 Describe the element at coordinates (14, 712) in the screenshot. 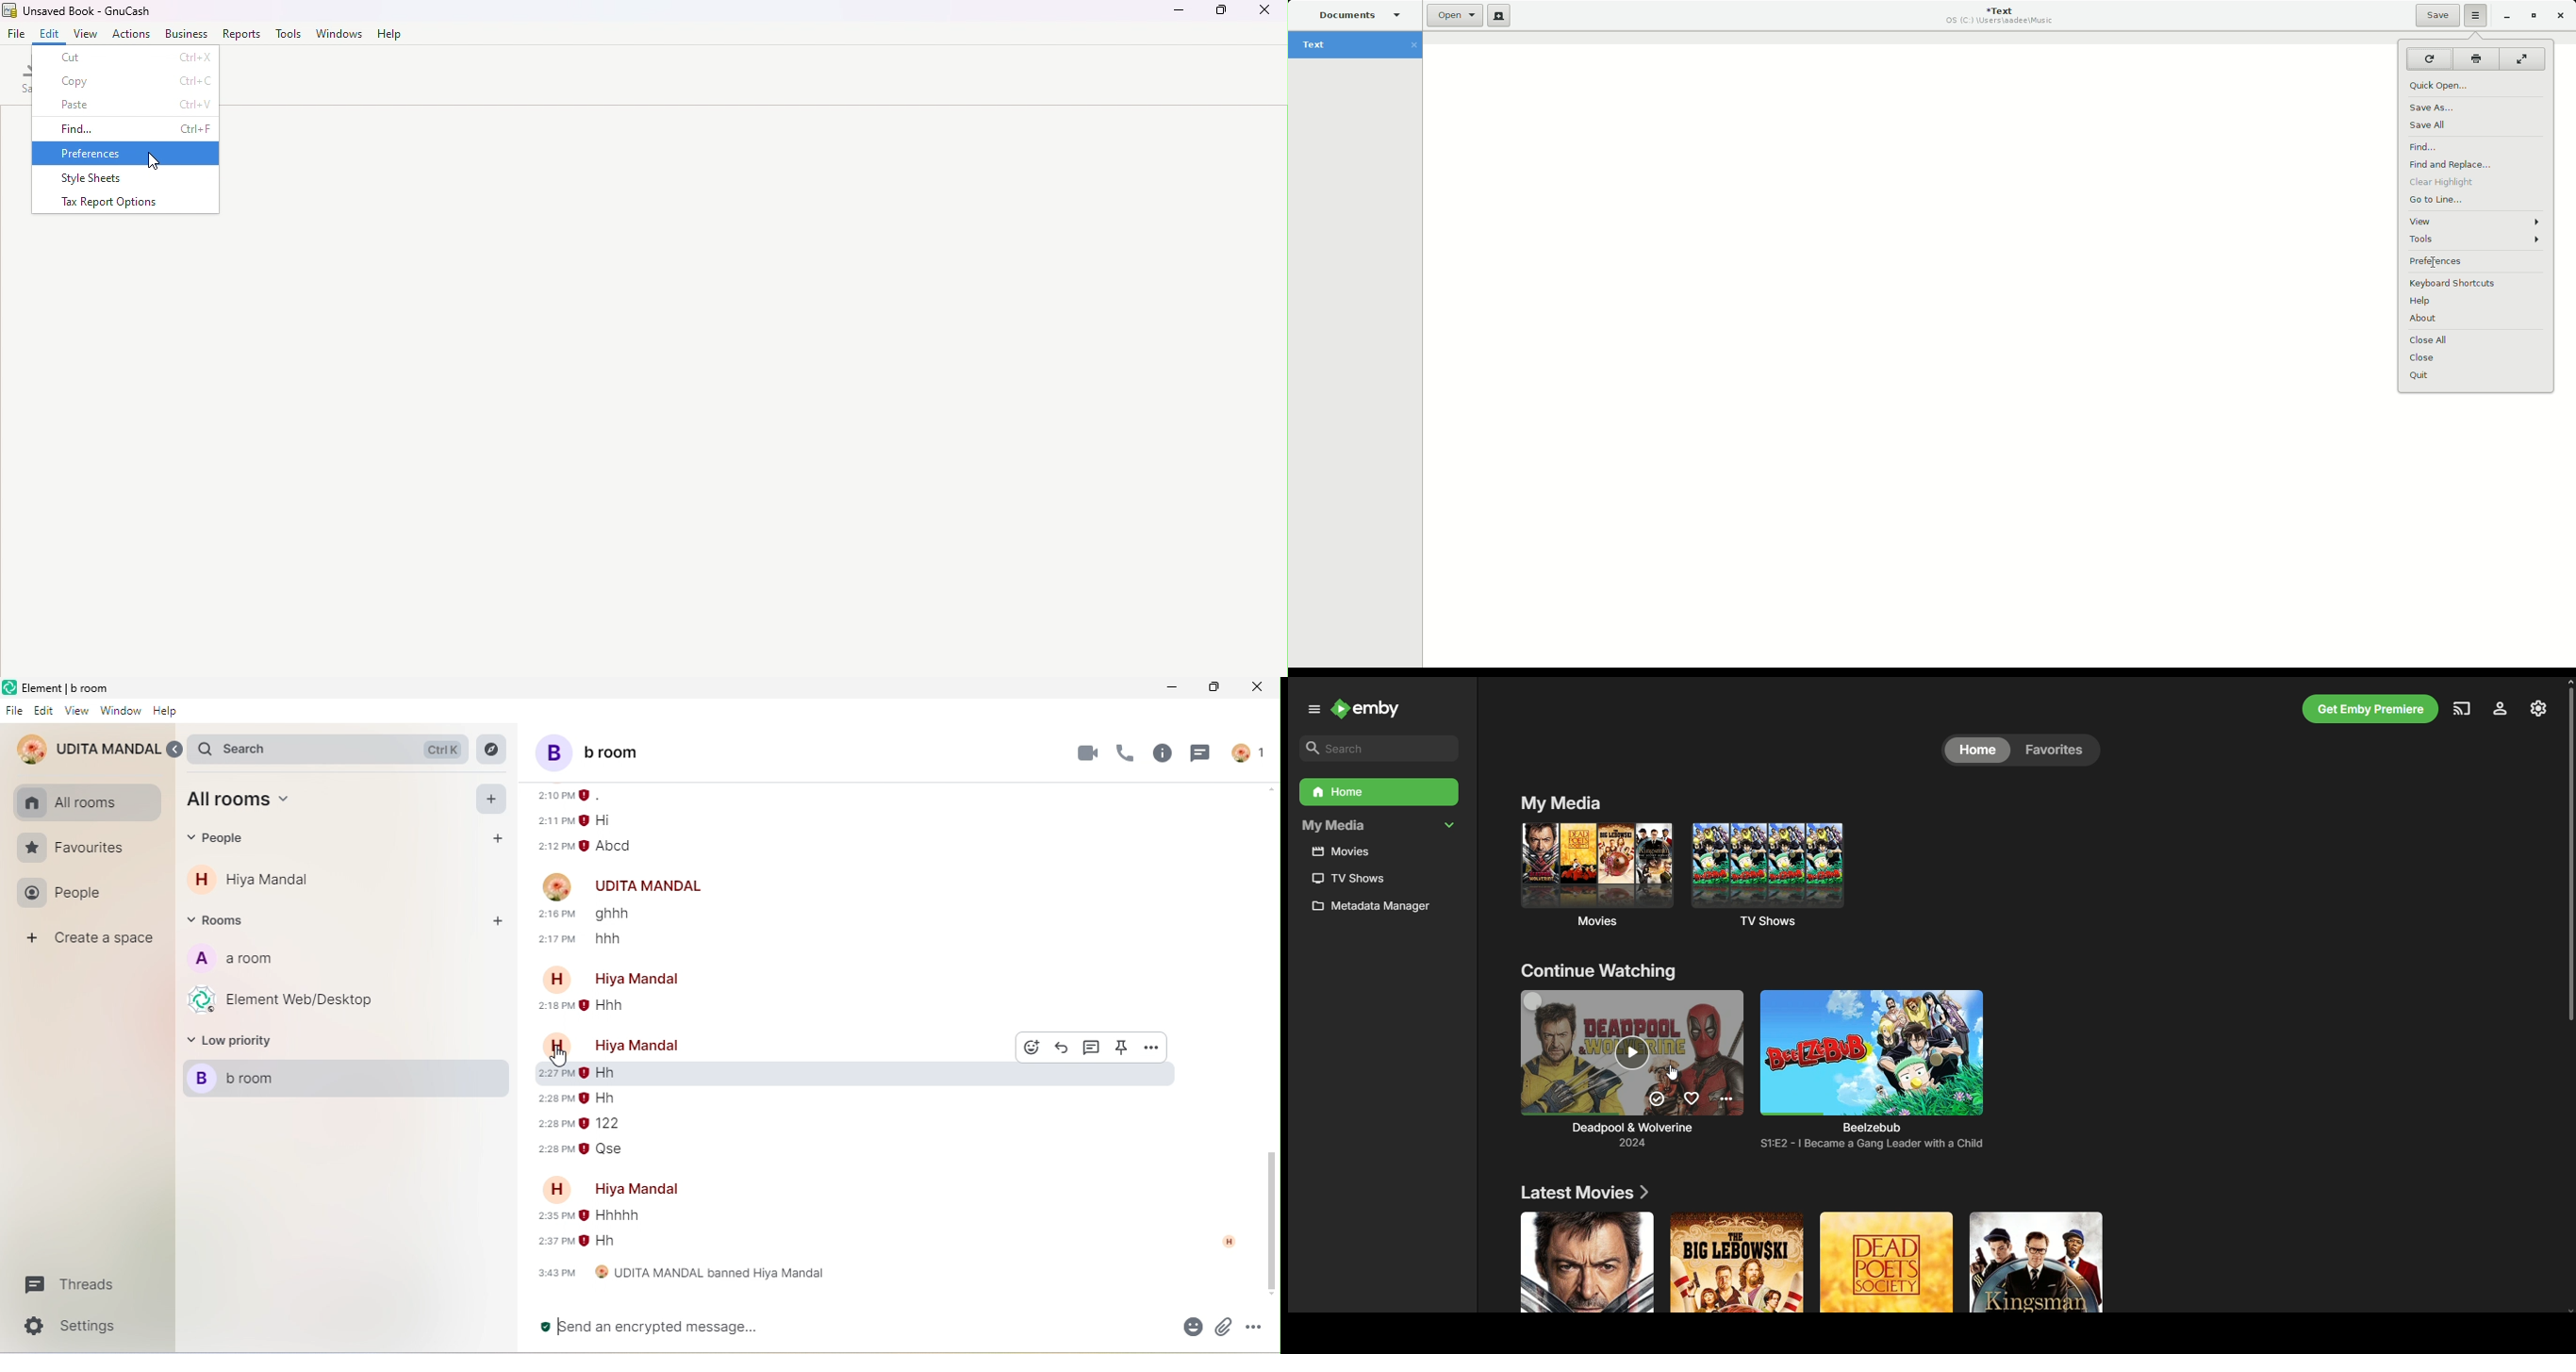

I see `file` at that location.